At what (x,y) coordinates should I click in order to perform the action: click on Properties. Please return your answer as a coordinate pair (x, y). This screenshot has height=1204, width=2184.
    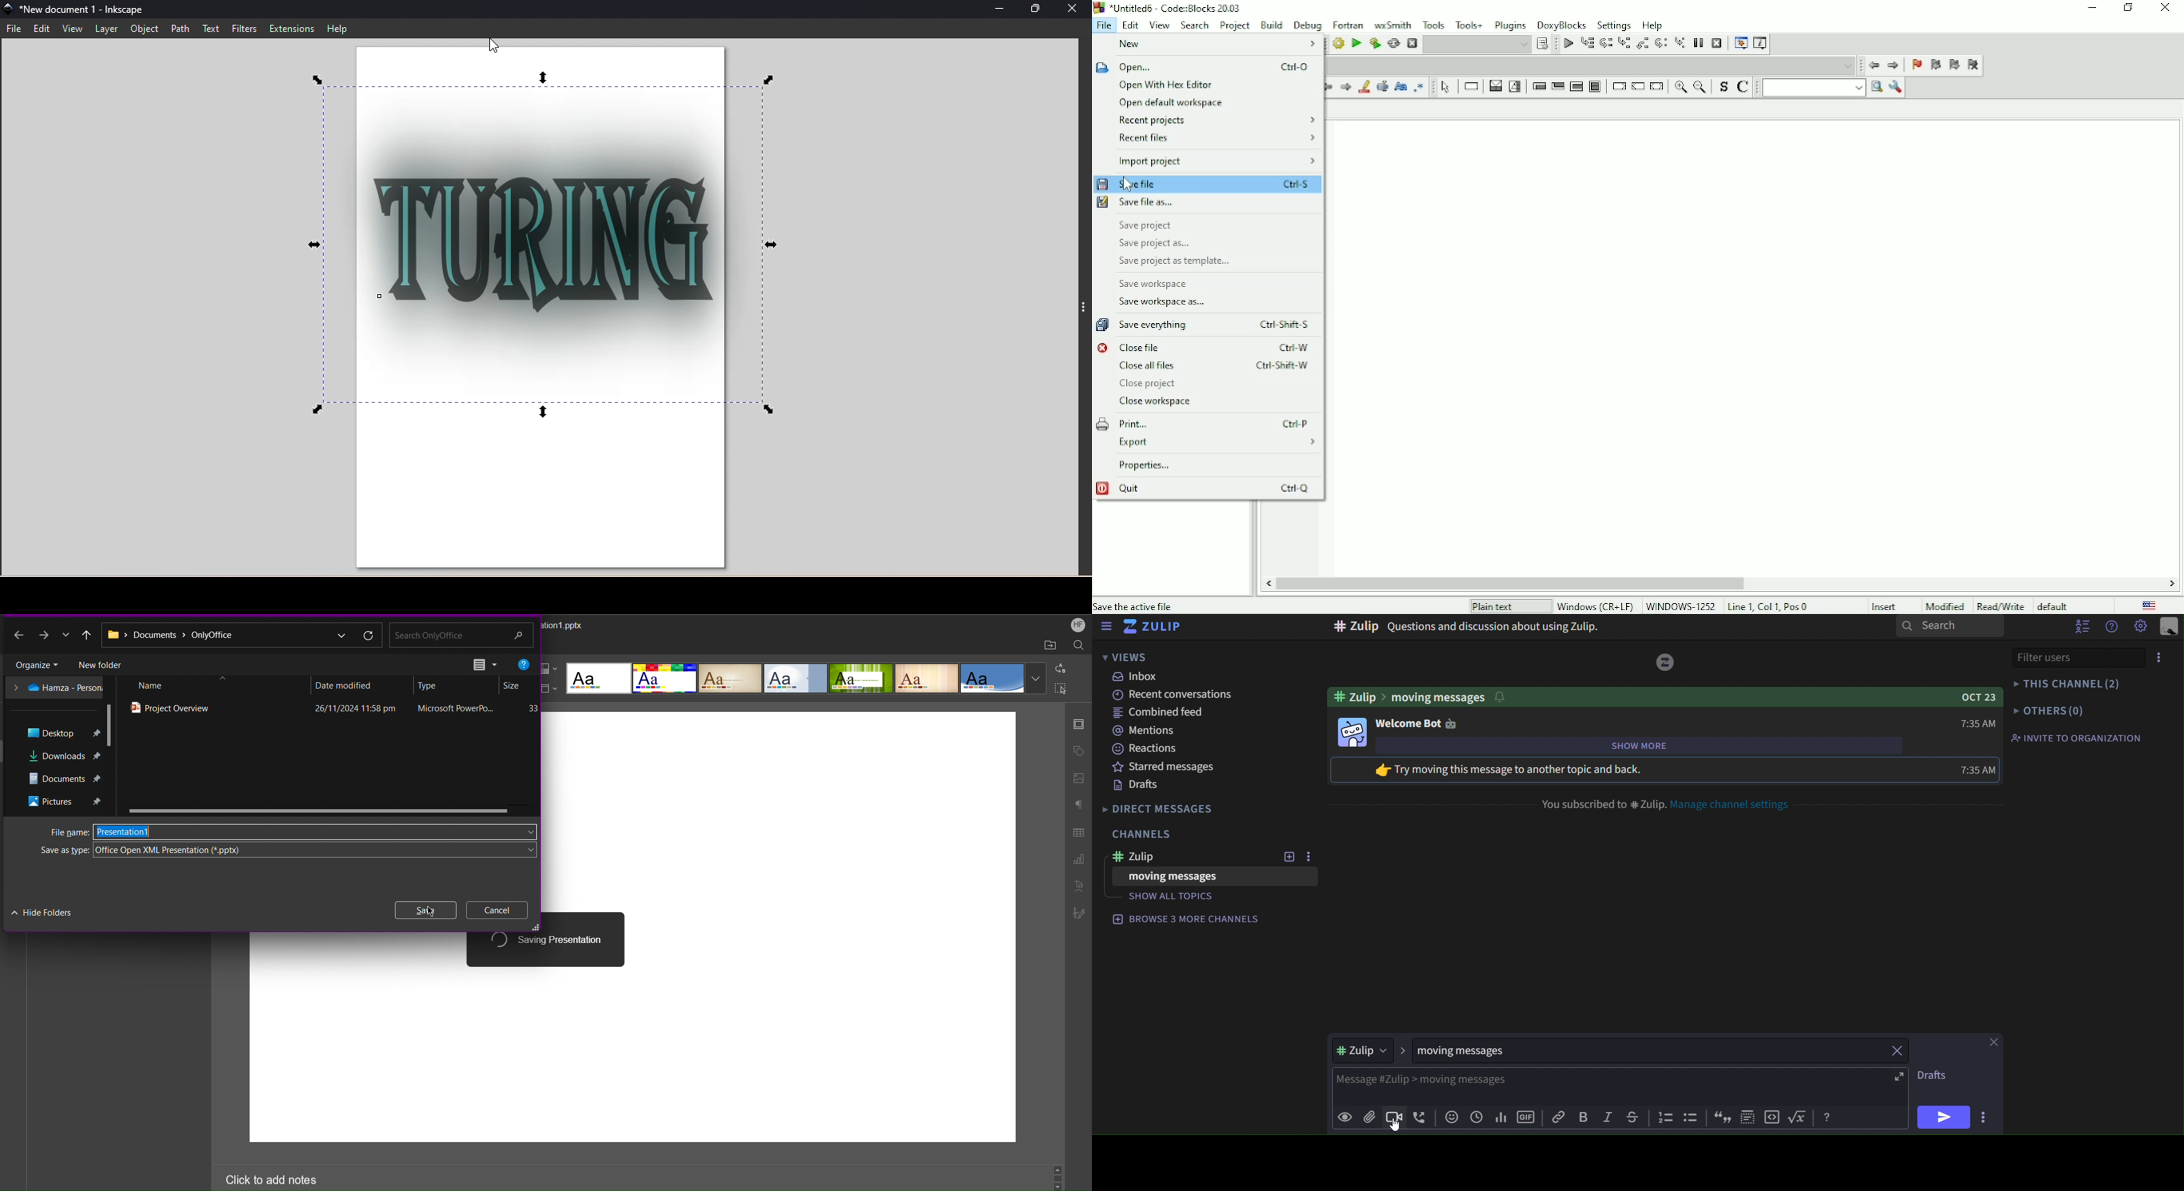
    Looking at the image, I should click on (1144, 465).